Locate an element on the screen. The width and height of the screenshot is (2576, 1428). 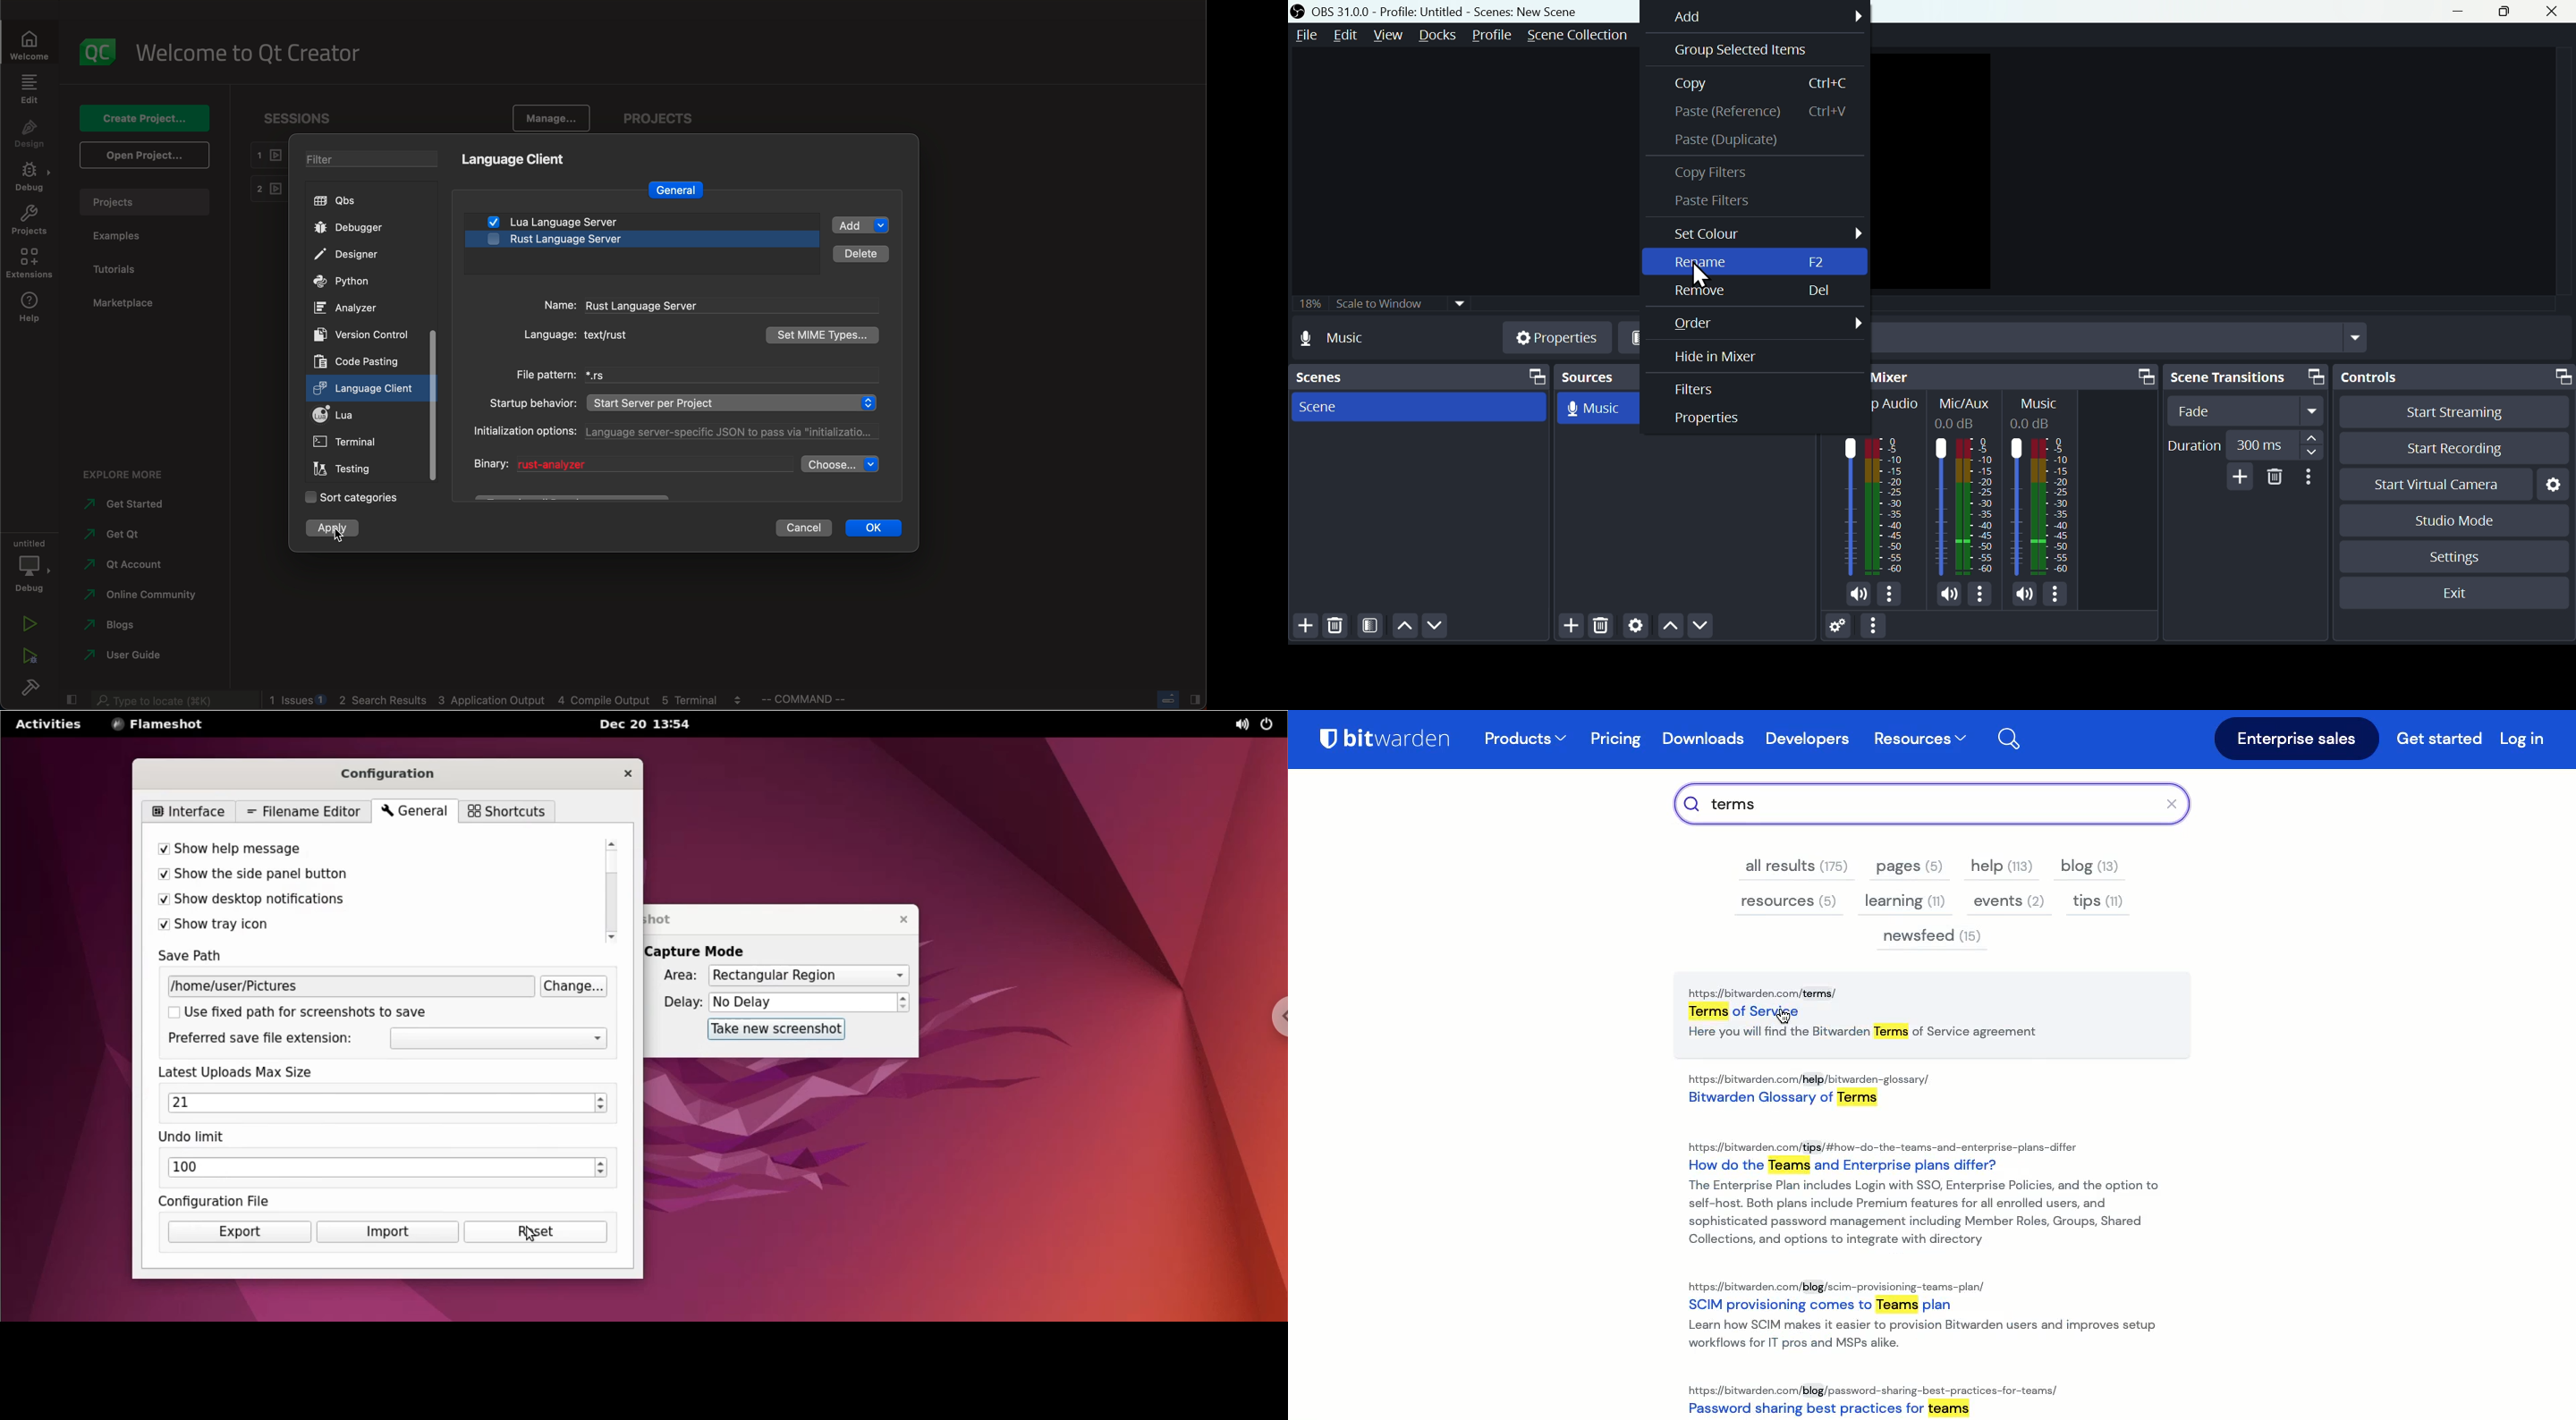
Developers is located at coordinates (1807, 740).